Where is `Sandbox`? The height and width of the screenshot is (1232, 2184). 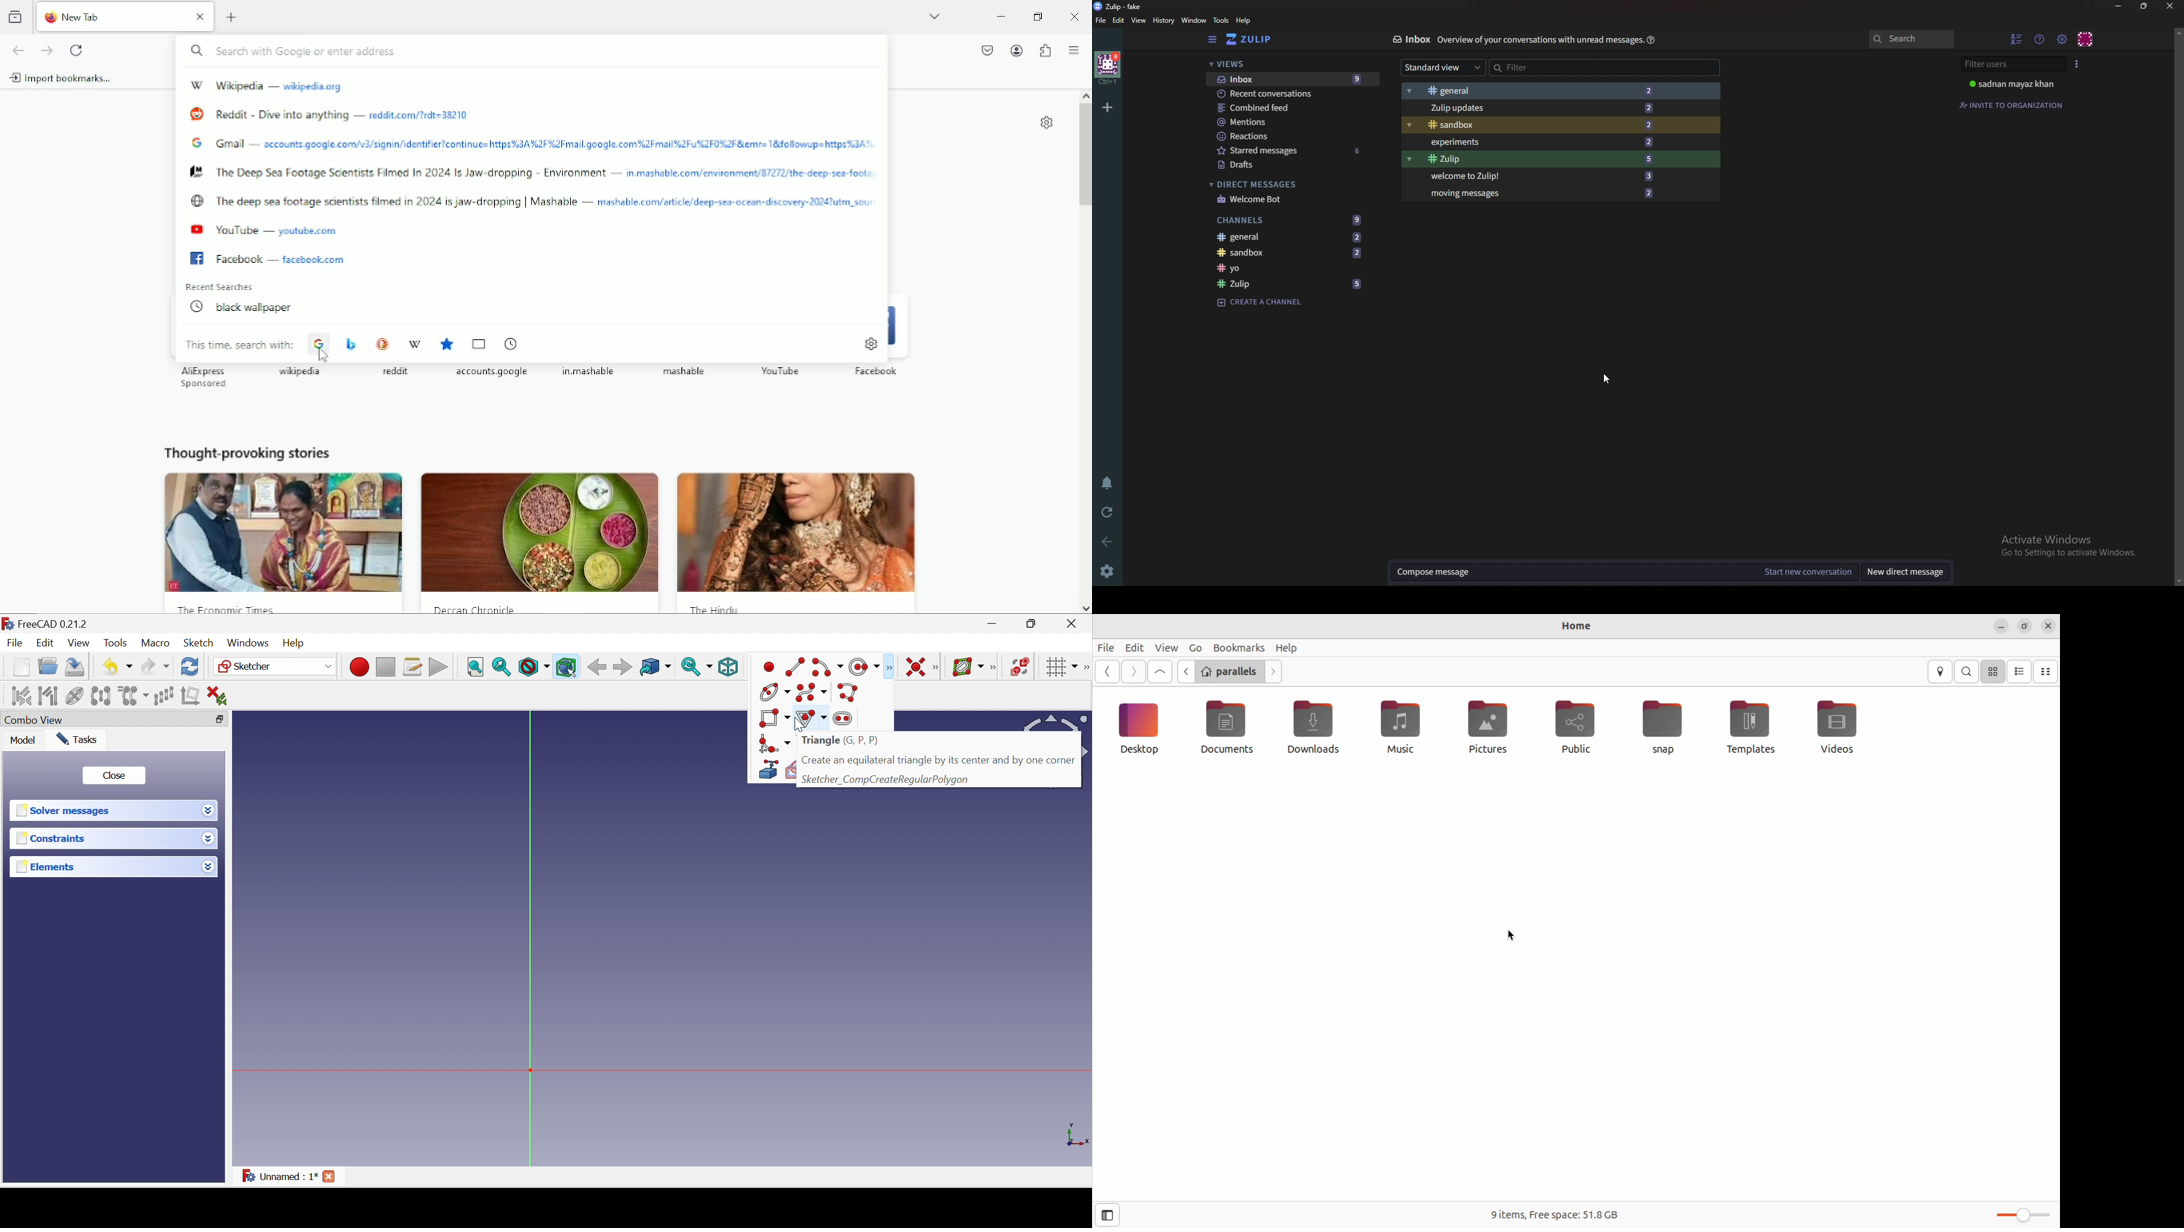
Sandbox is located at coordinates (1535, 126).